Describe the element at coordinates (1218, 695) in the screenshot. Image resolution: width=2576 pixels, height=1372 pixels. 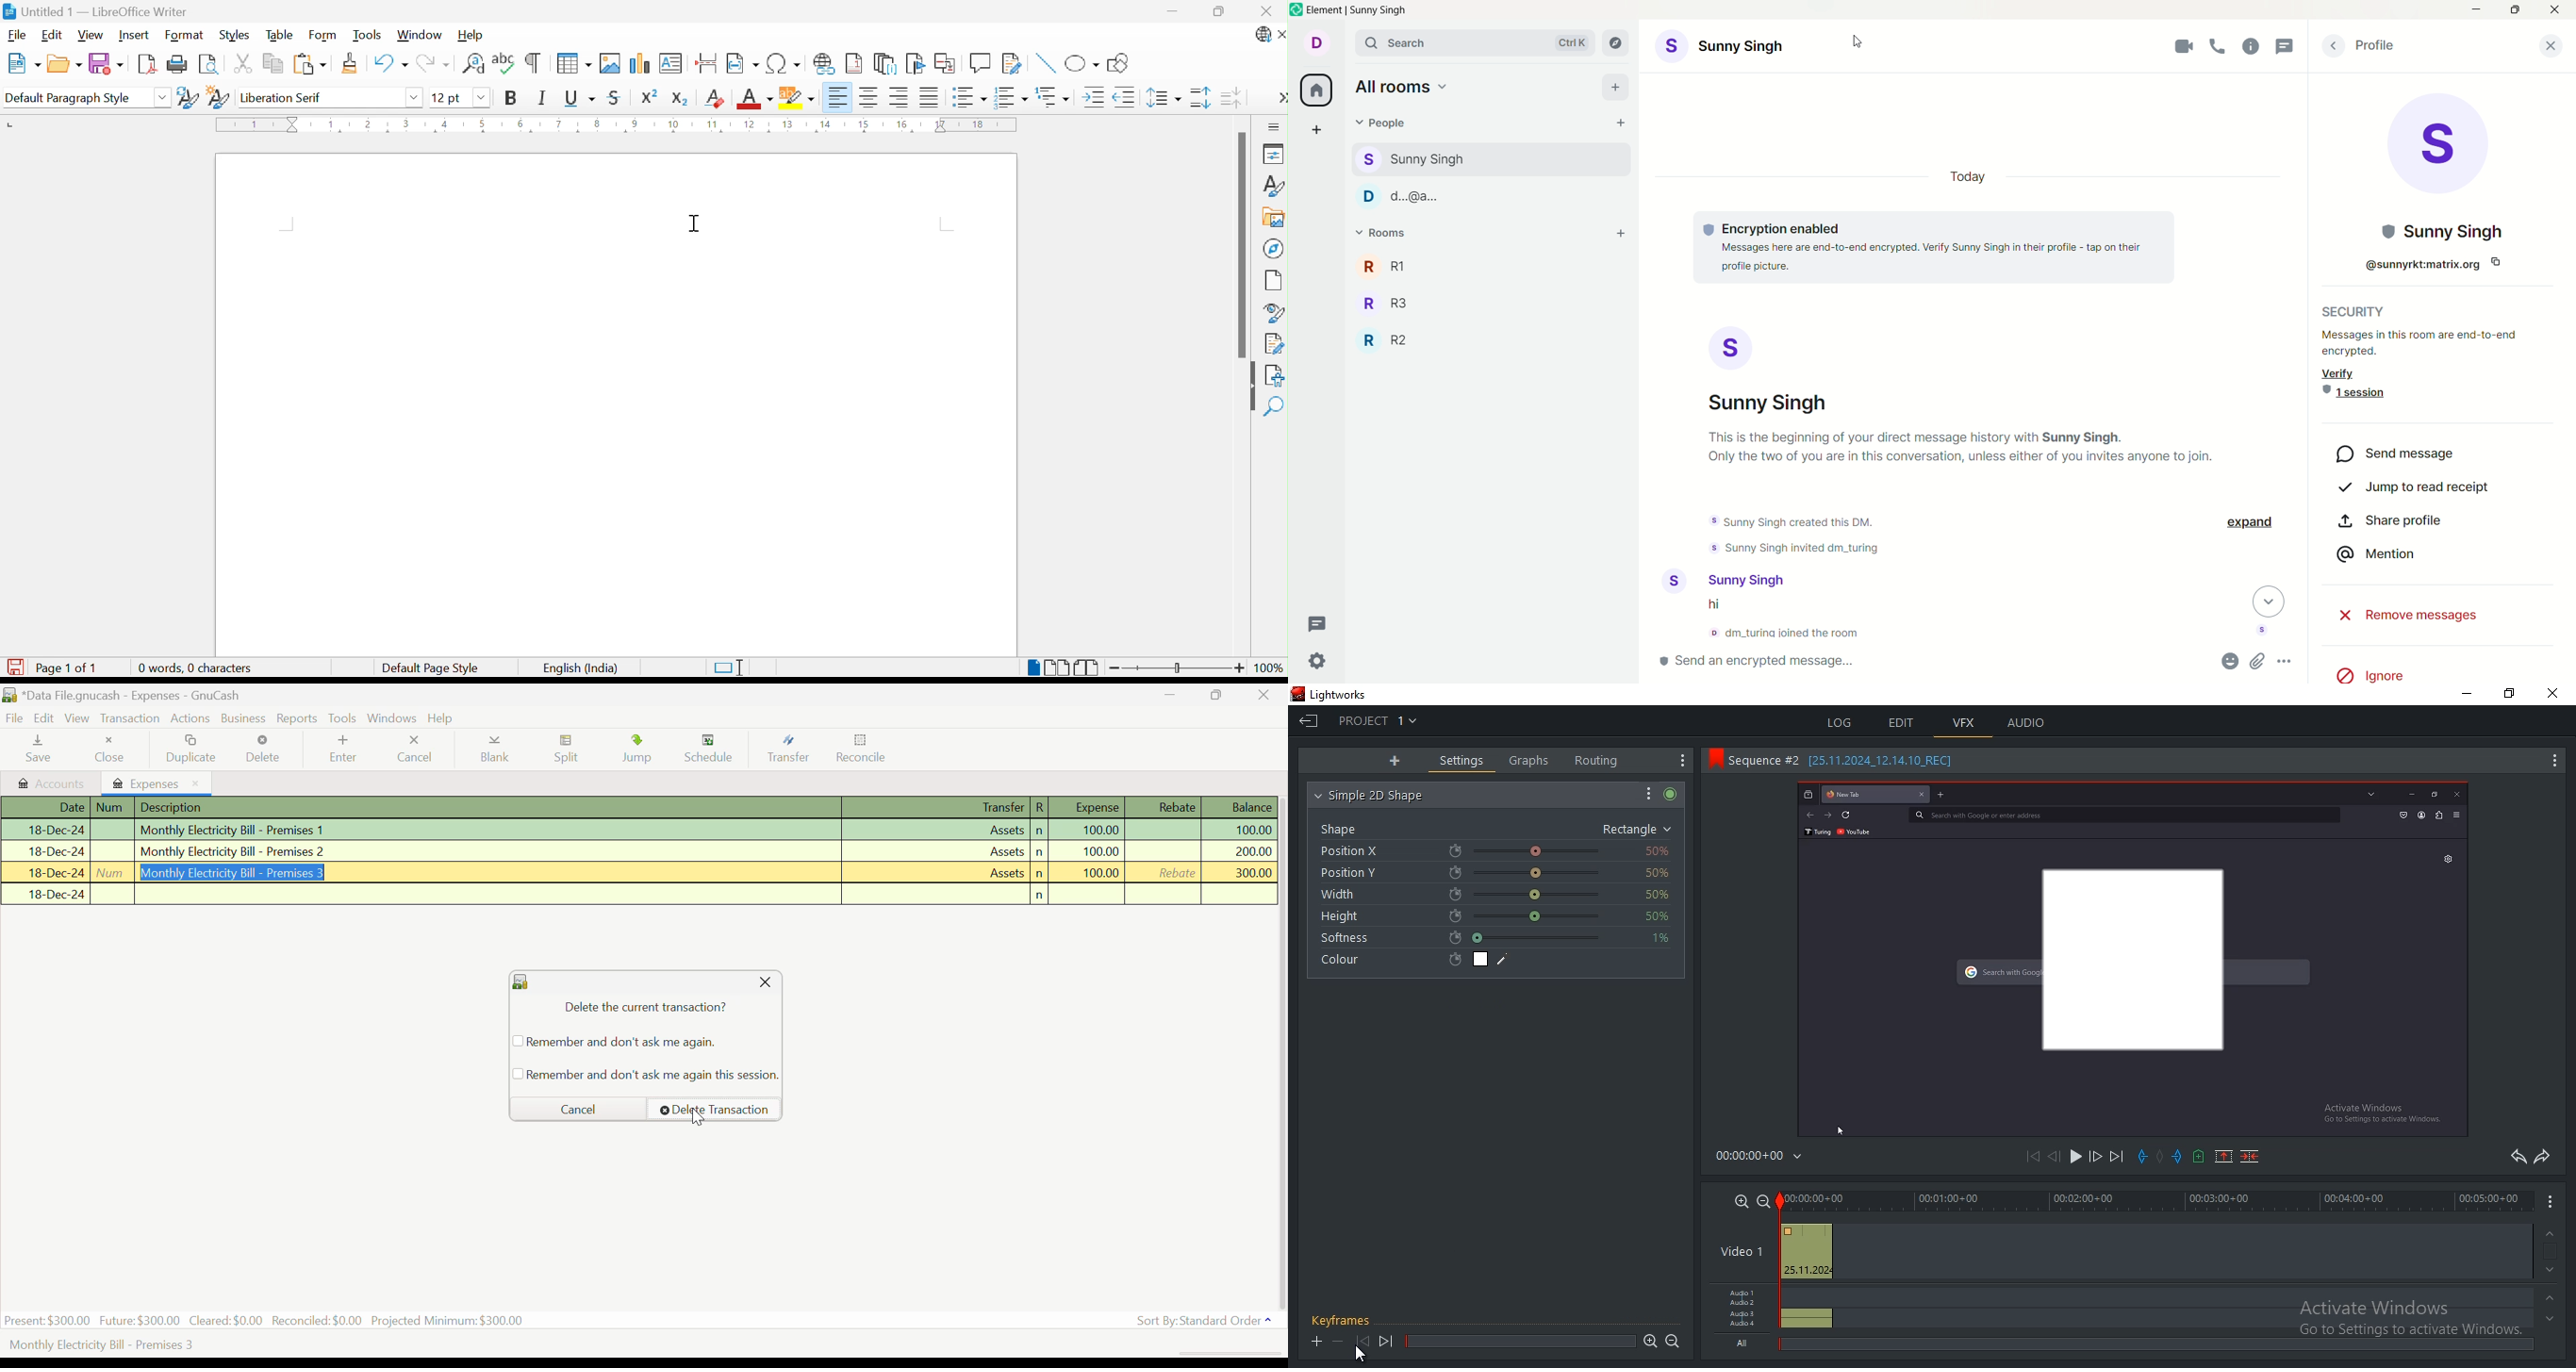
I see `Minimize Window` at that location.